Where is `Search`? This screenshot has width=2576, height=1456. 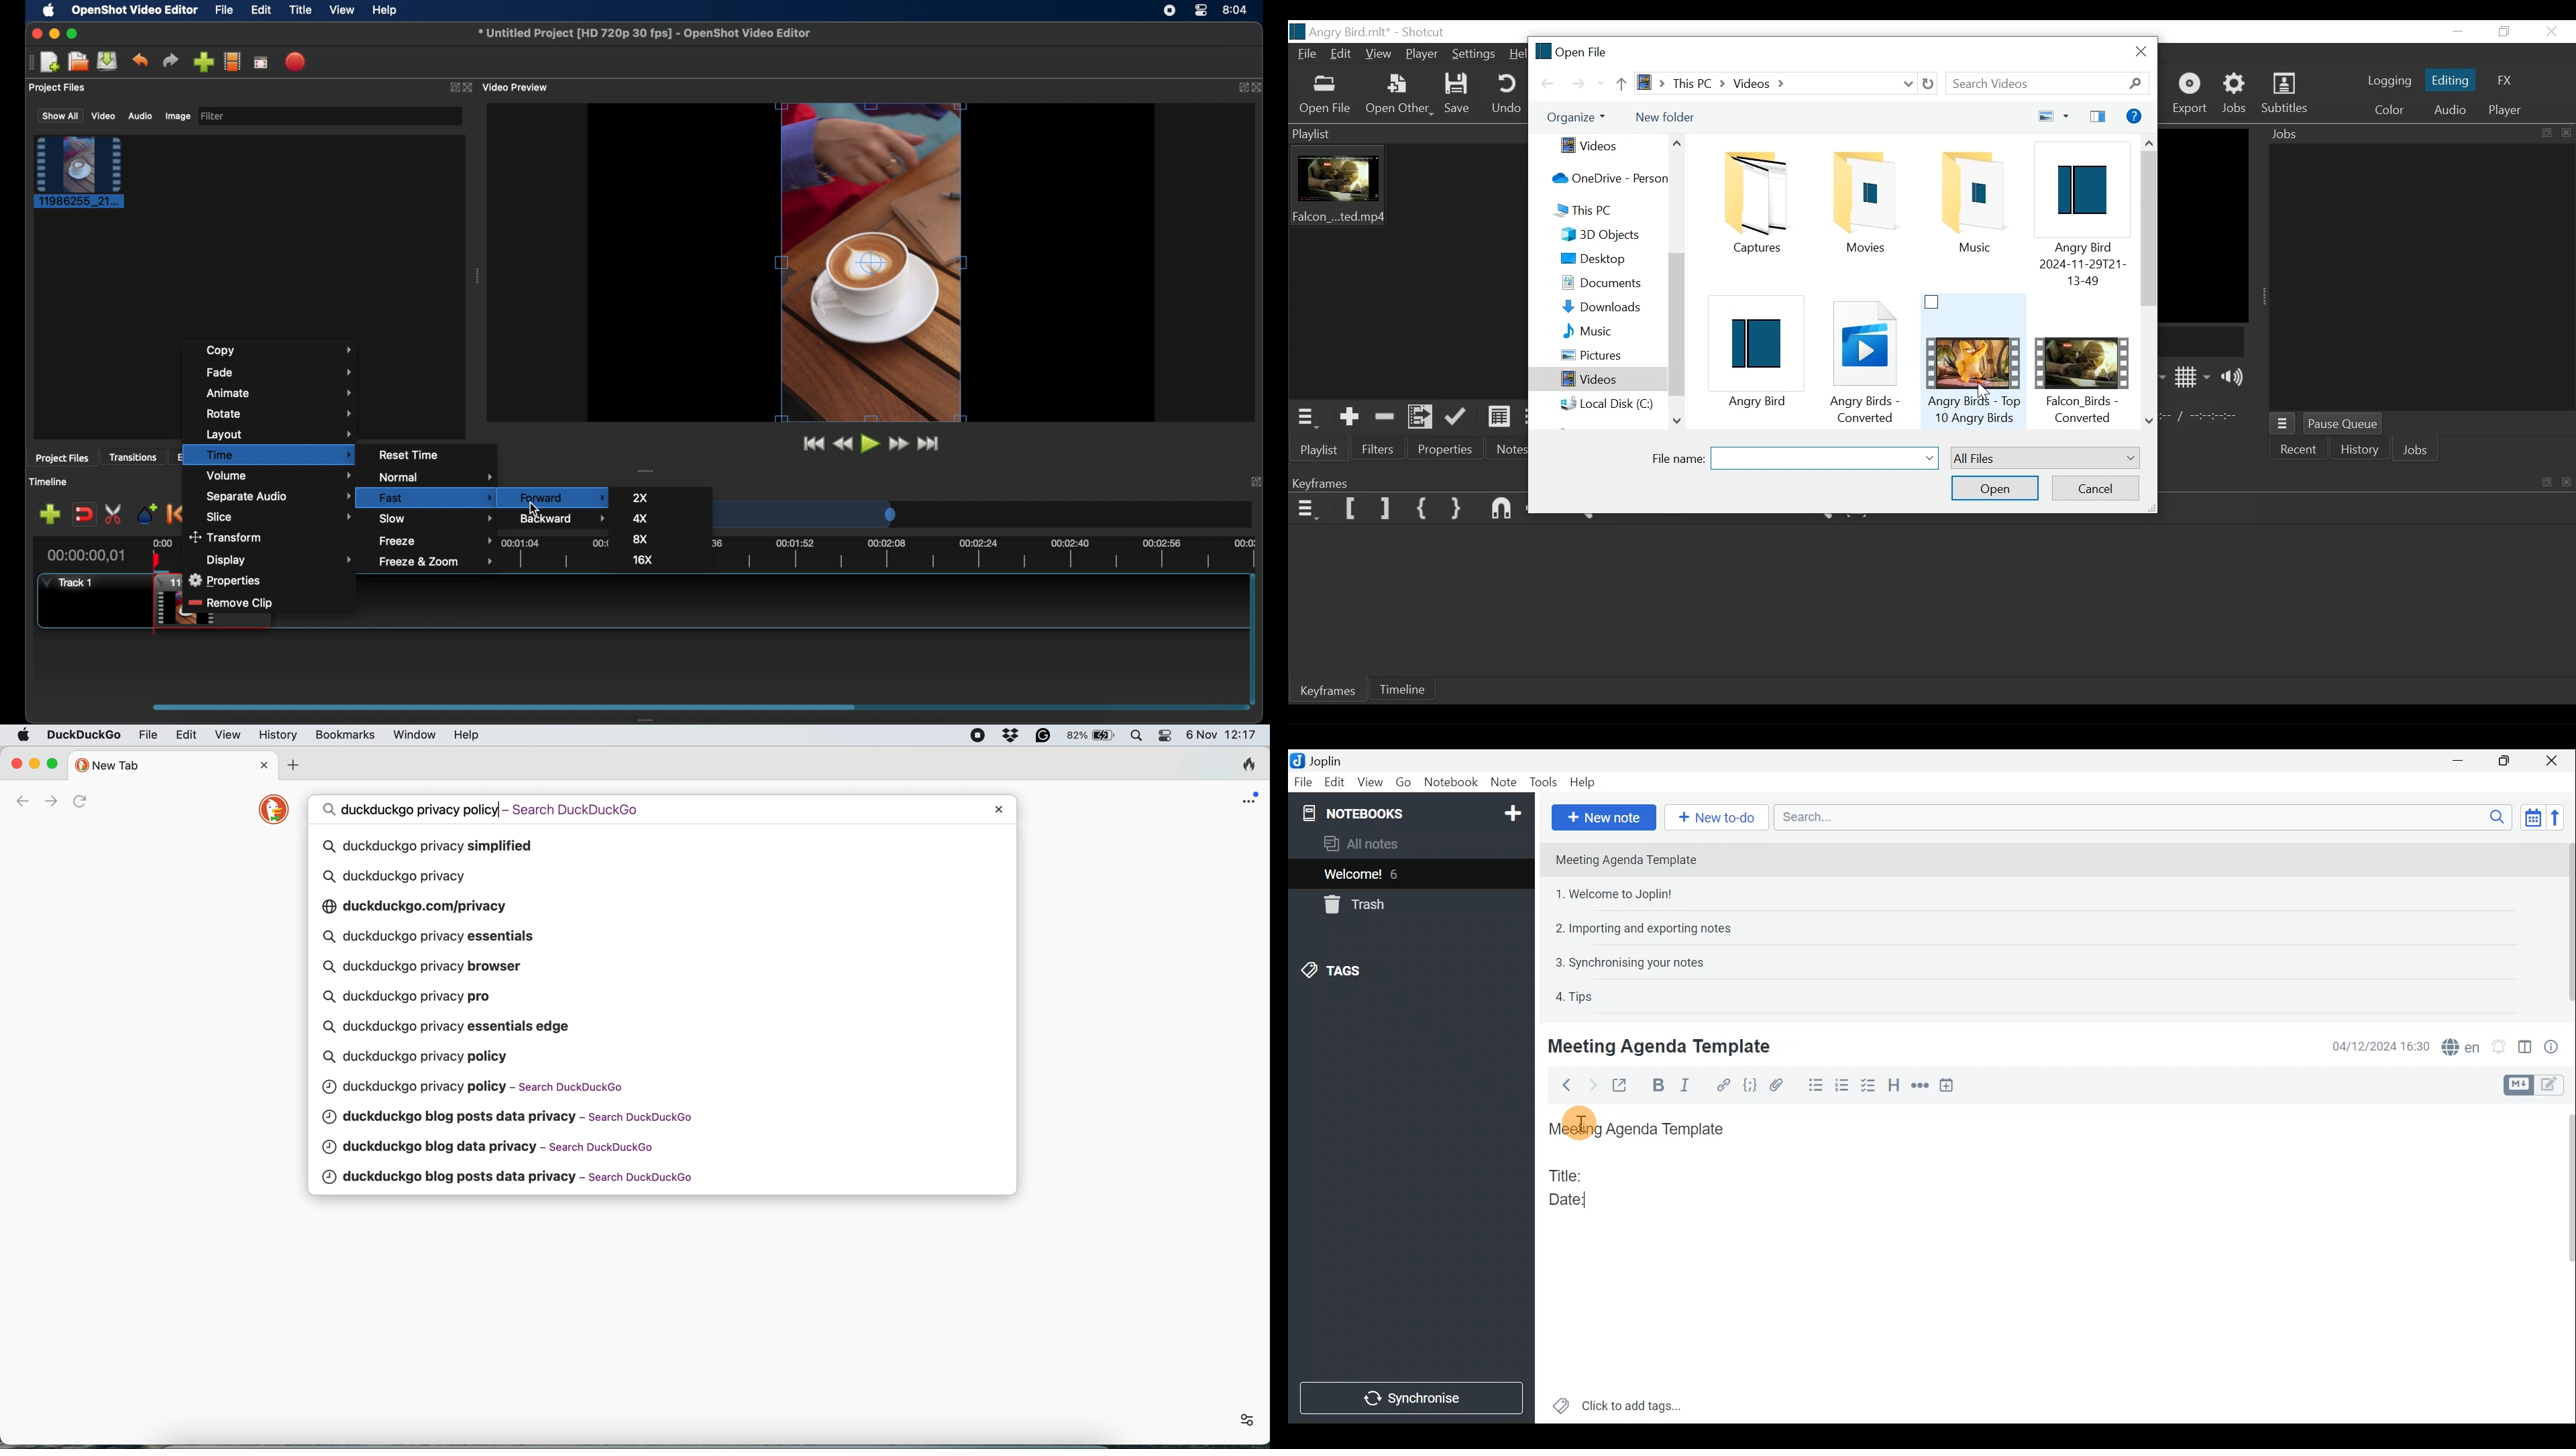
Search is located at coordinates (2049, 85).